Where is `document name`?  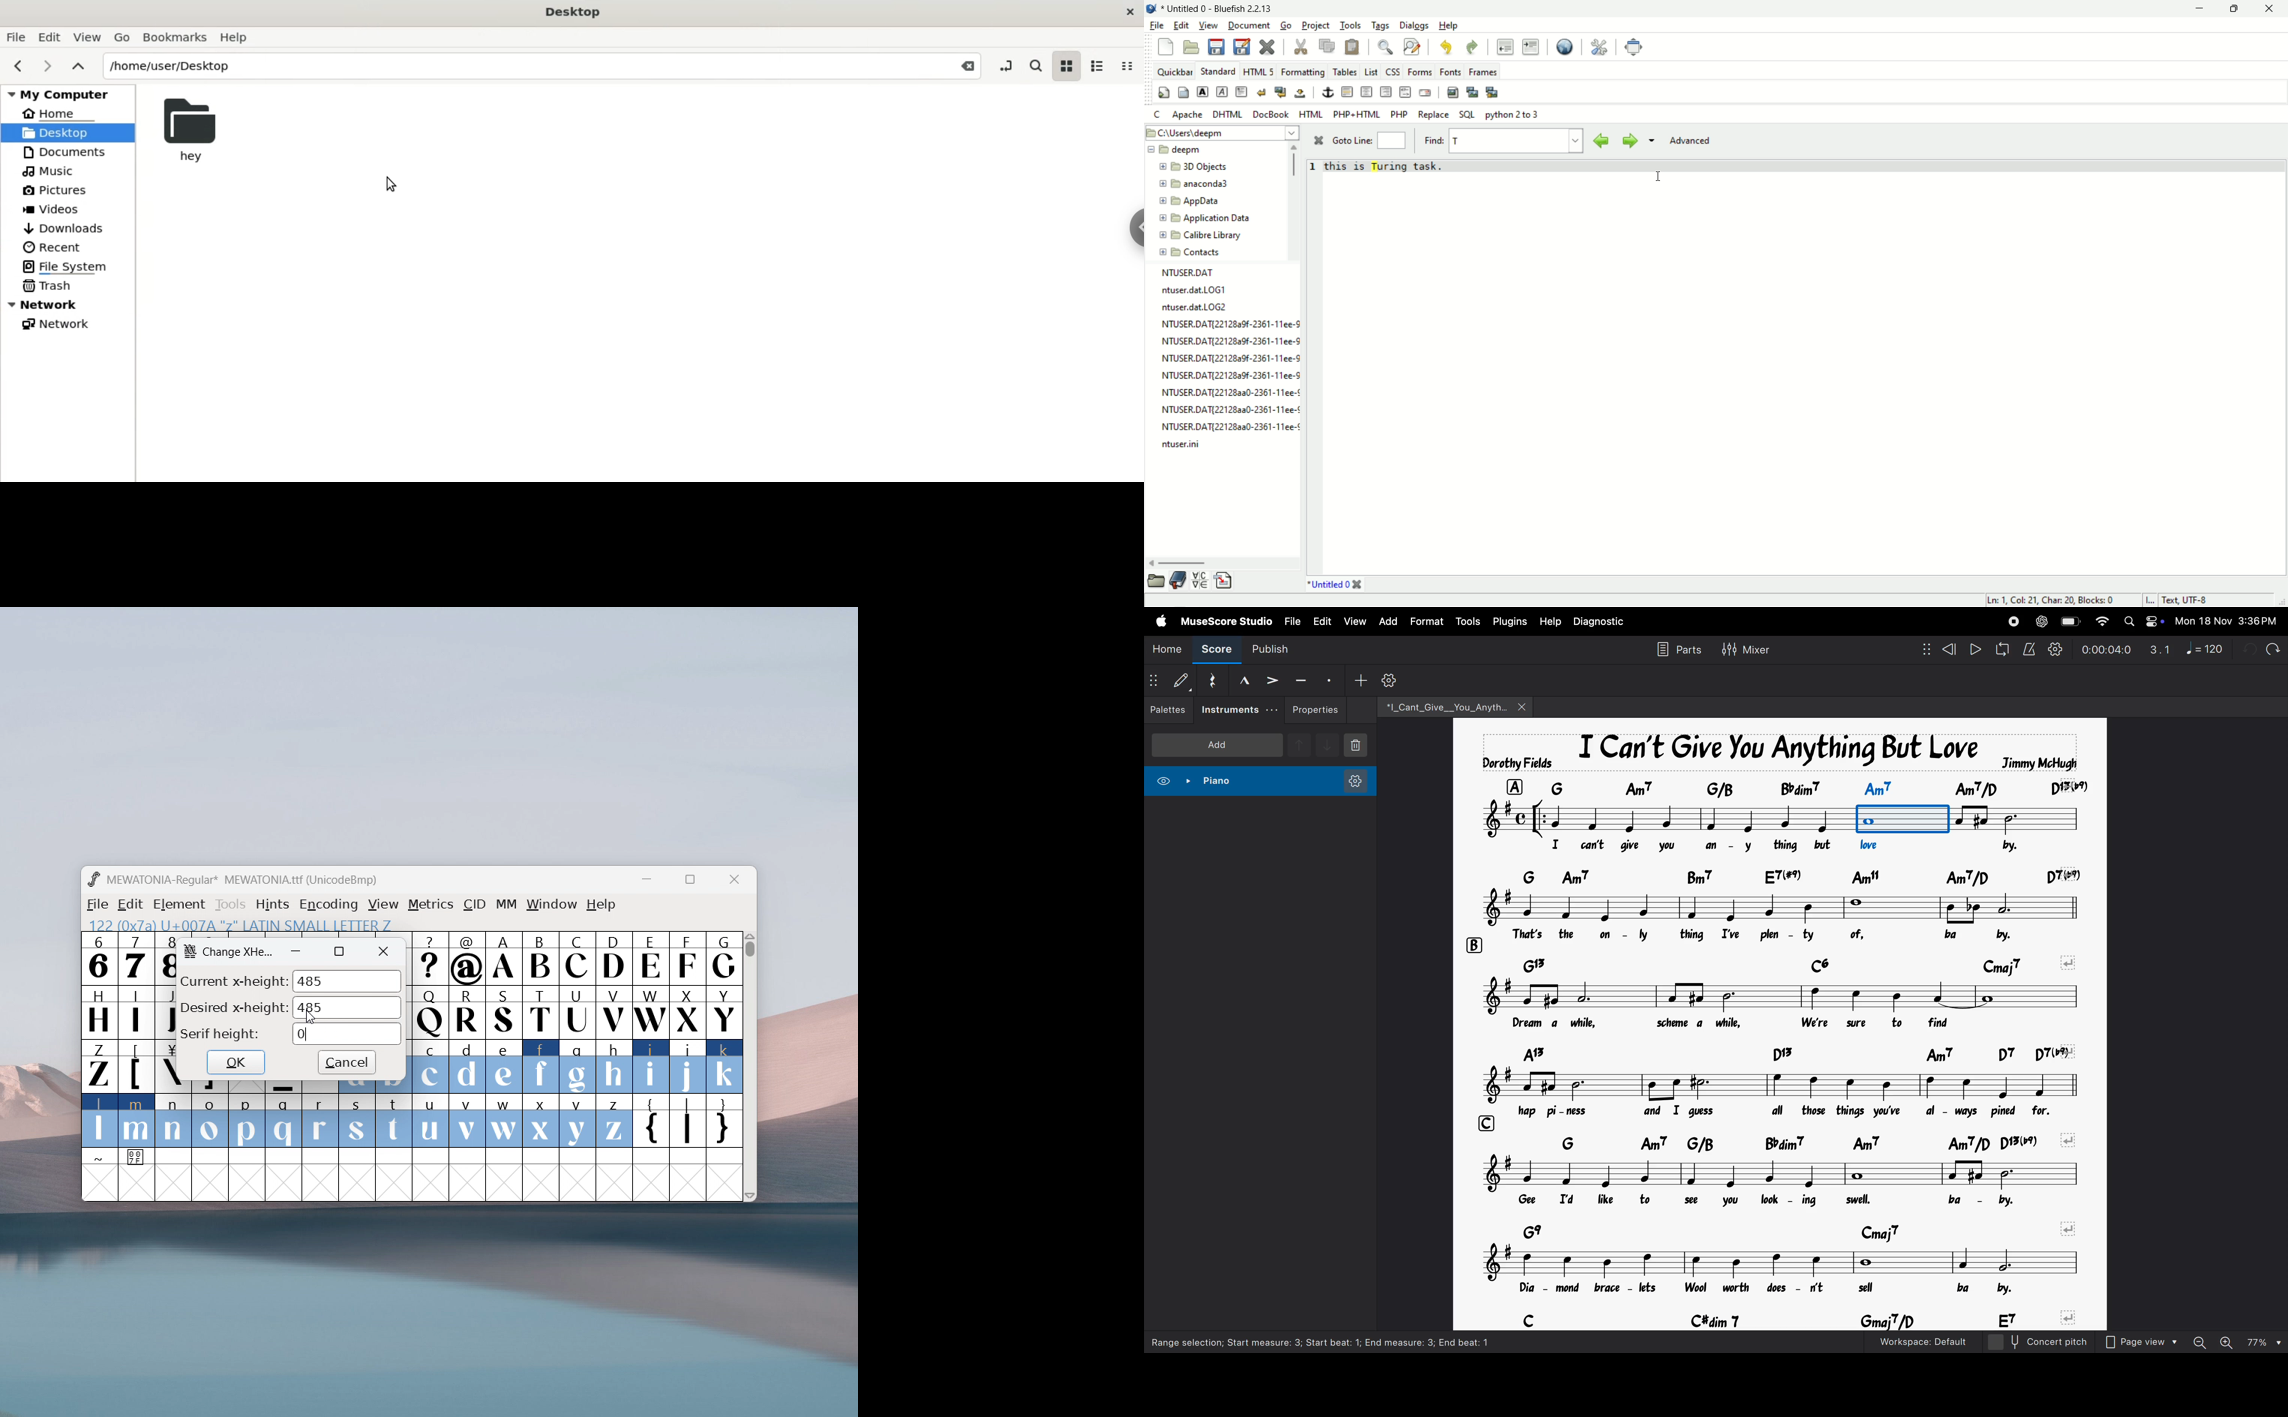
document name is located at coordinates (1224, 7).